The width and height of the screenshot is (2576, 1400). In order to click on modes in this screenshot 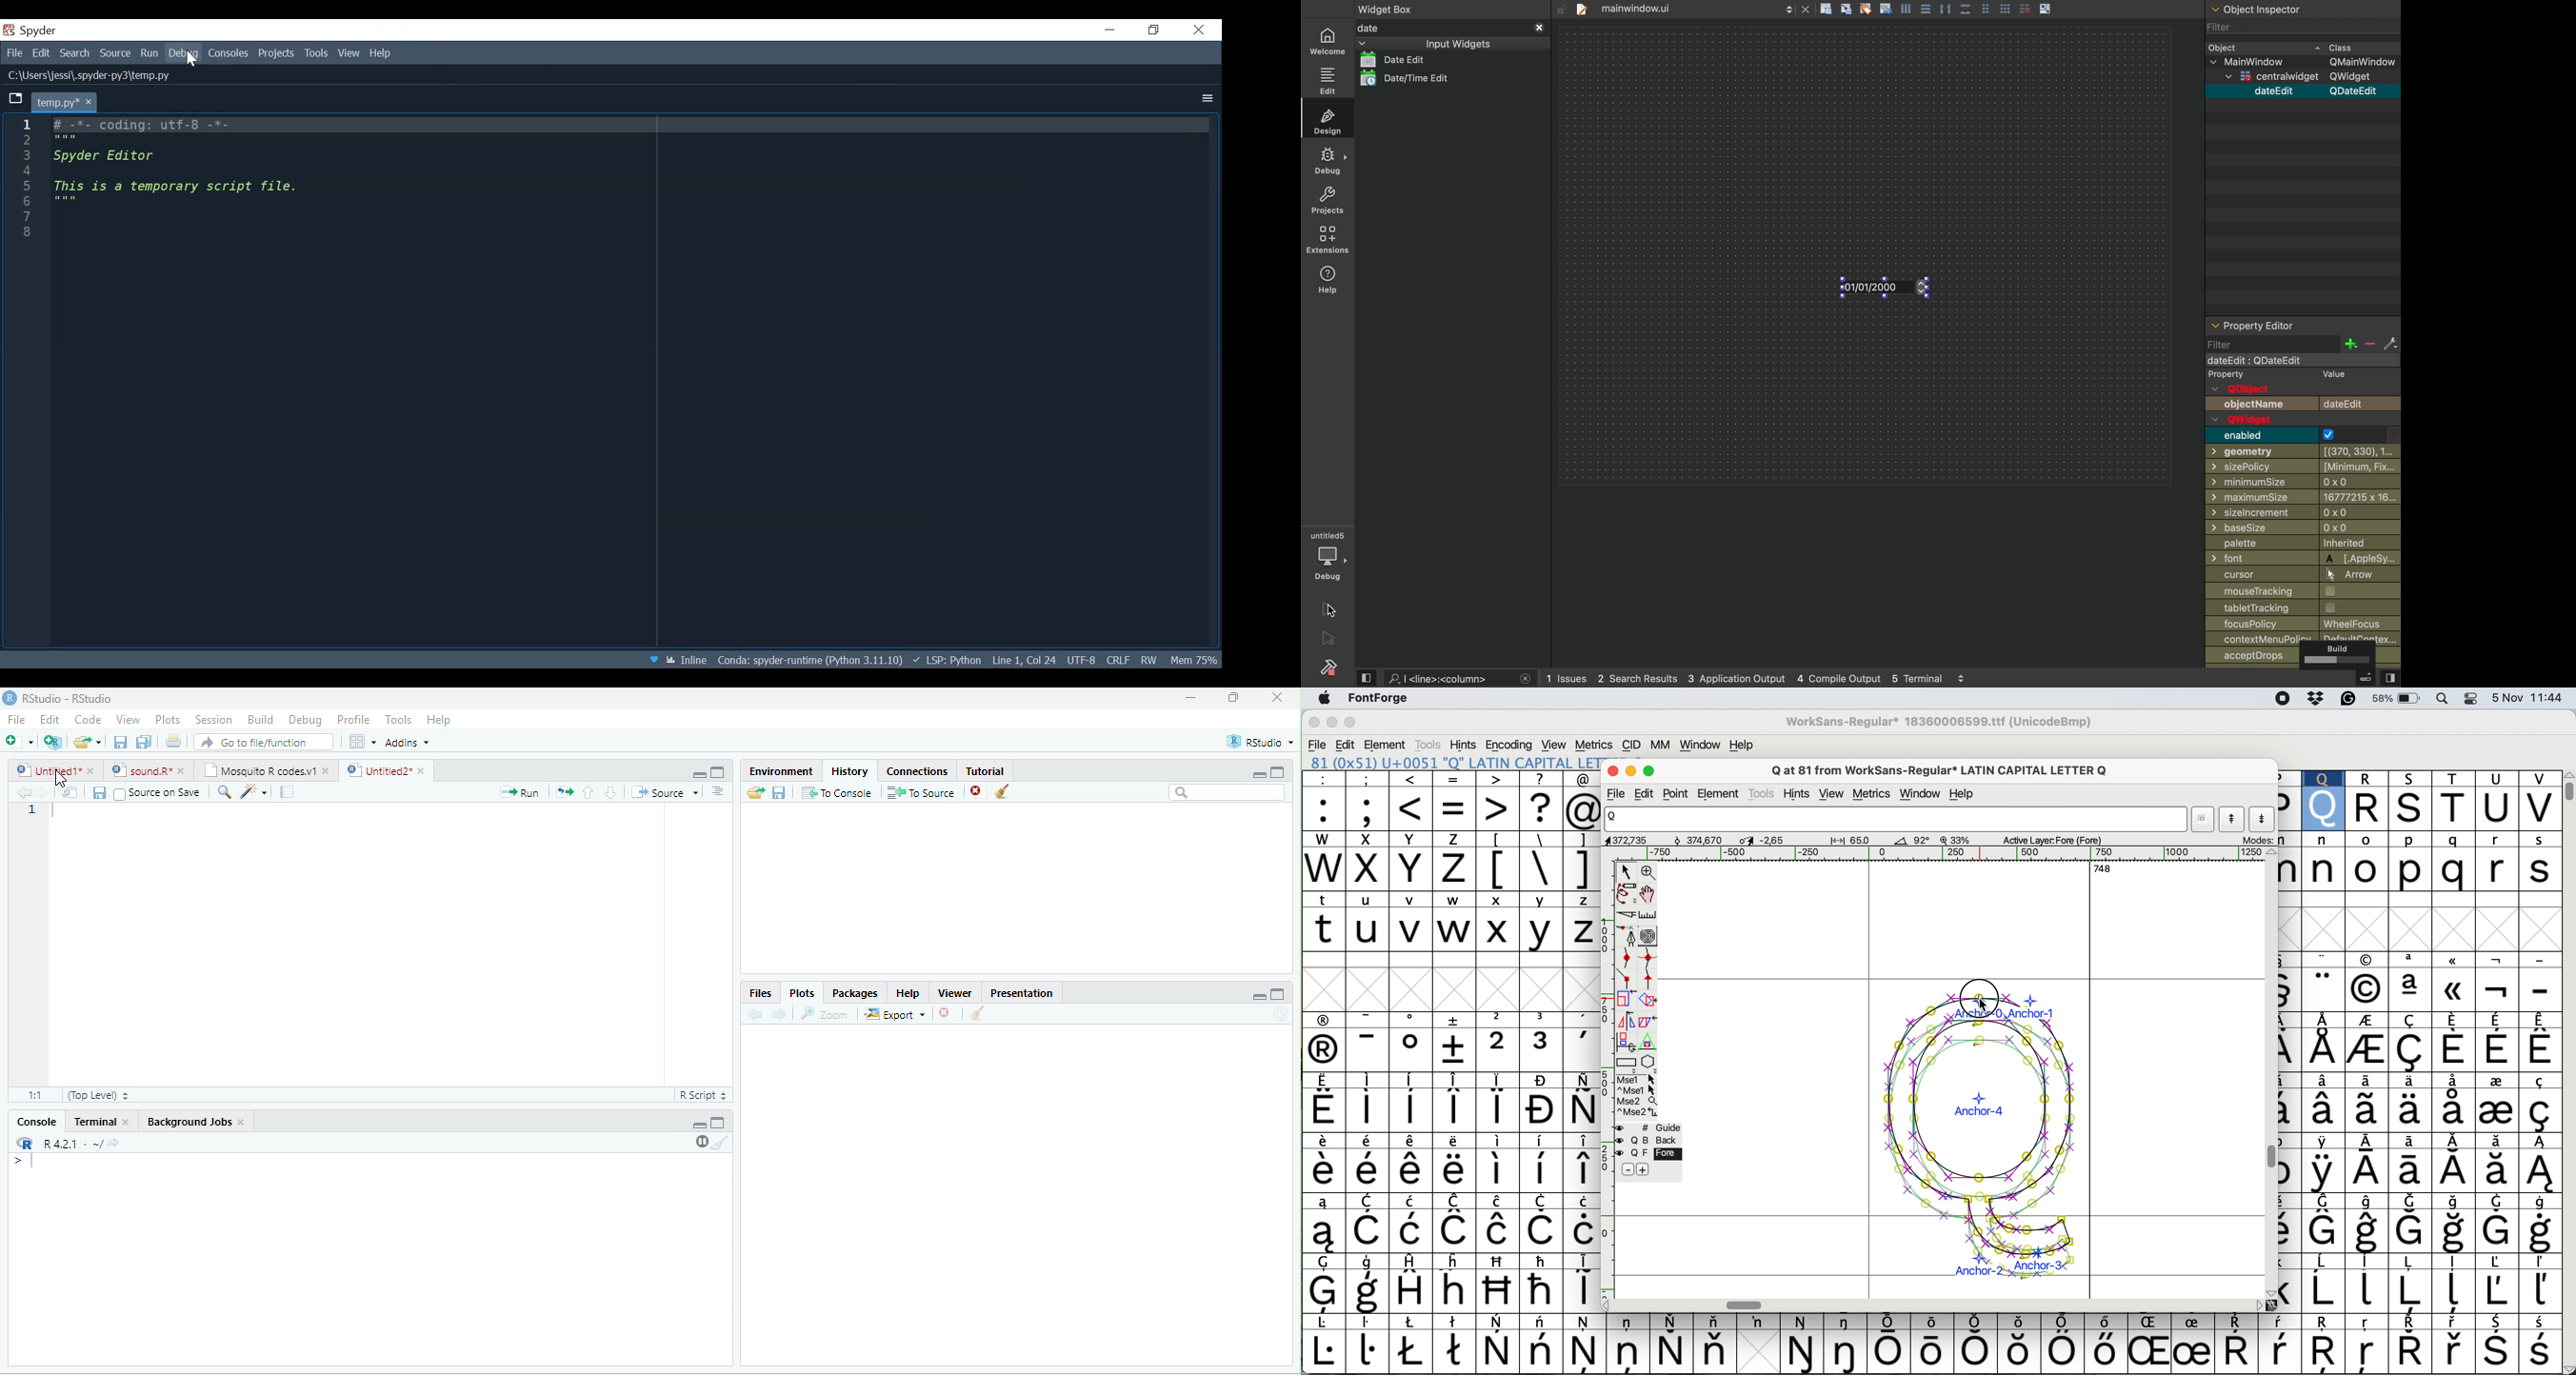, I will do `click(2261, 841)`.